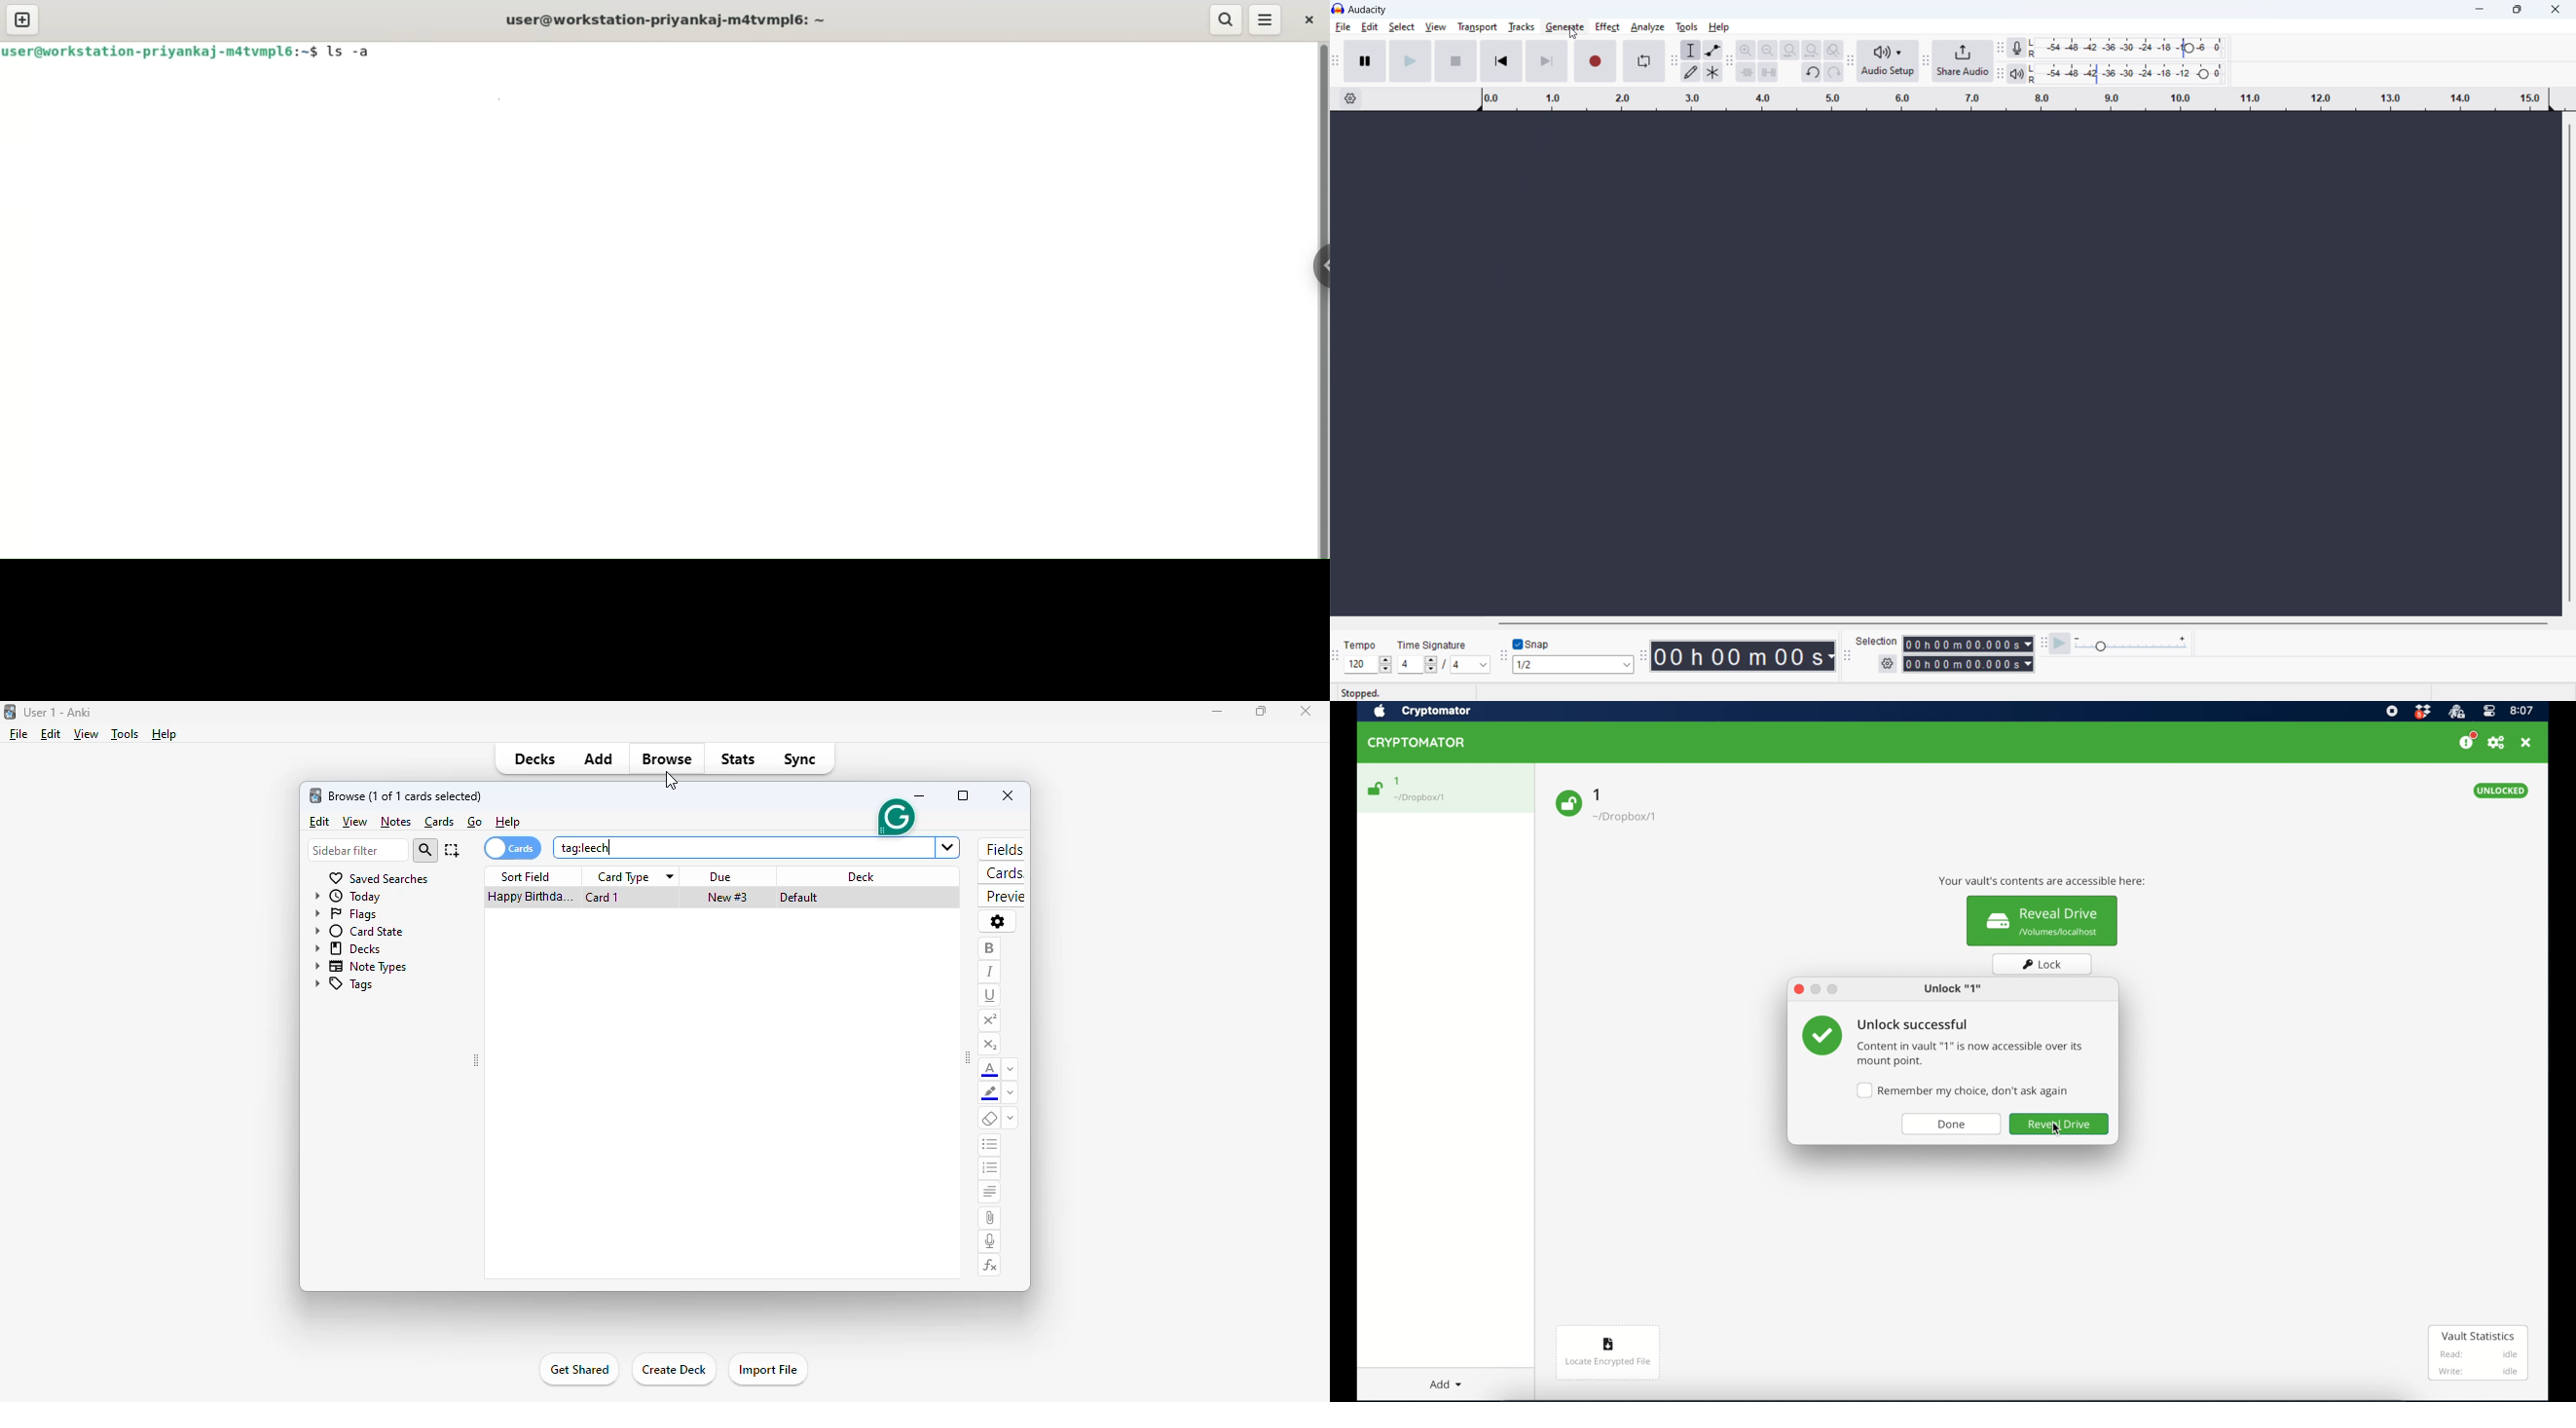 The image size is (2576, 1428). I want to click on timestamp, so click(1745, 656).